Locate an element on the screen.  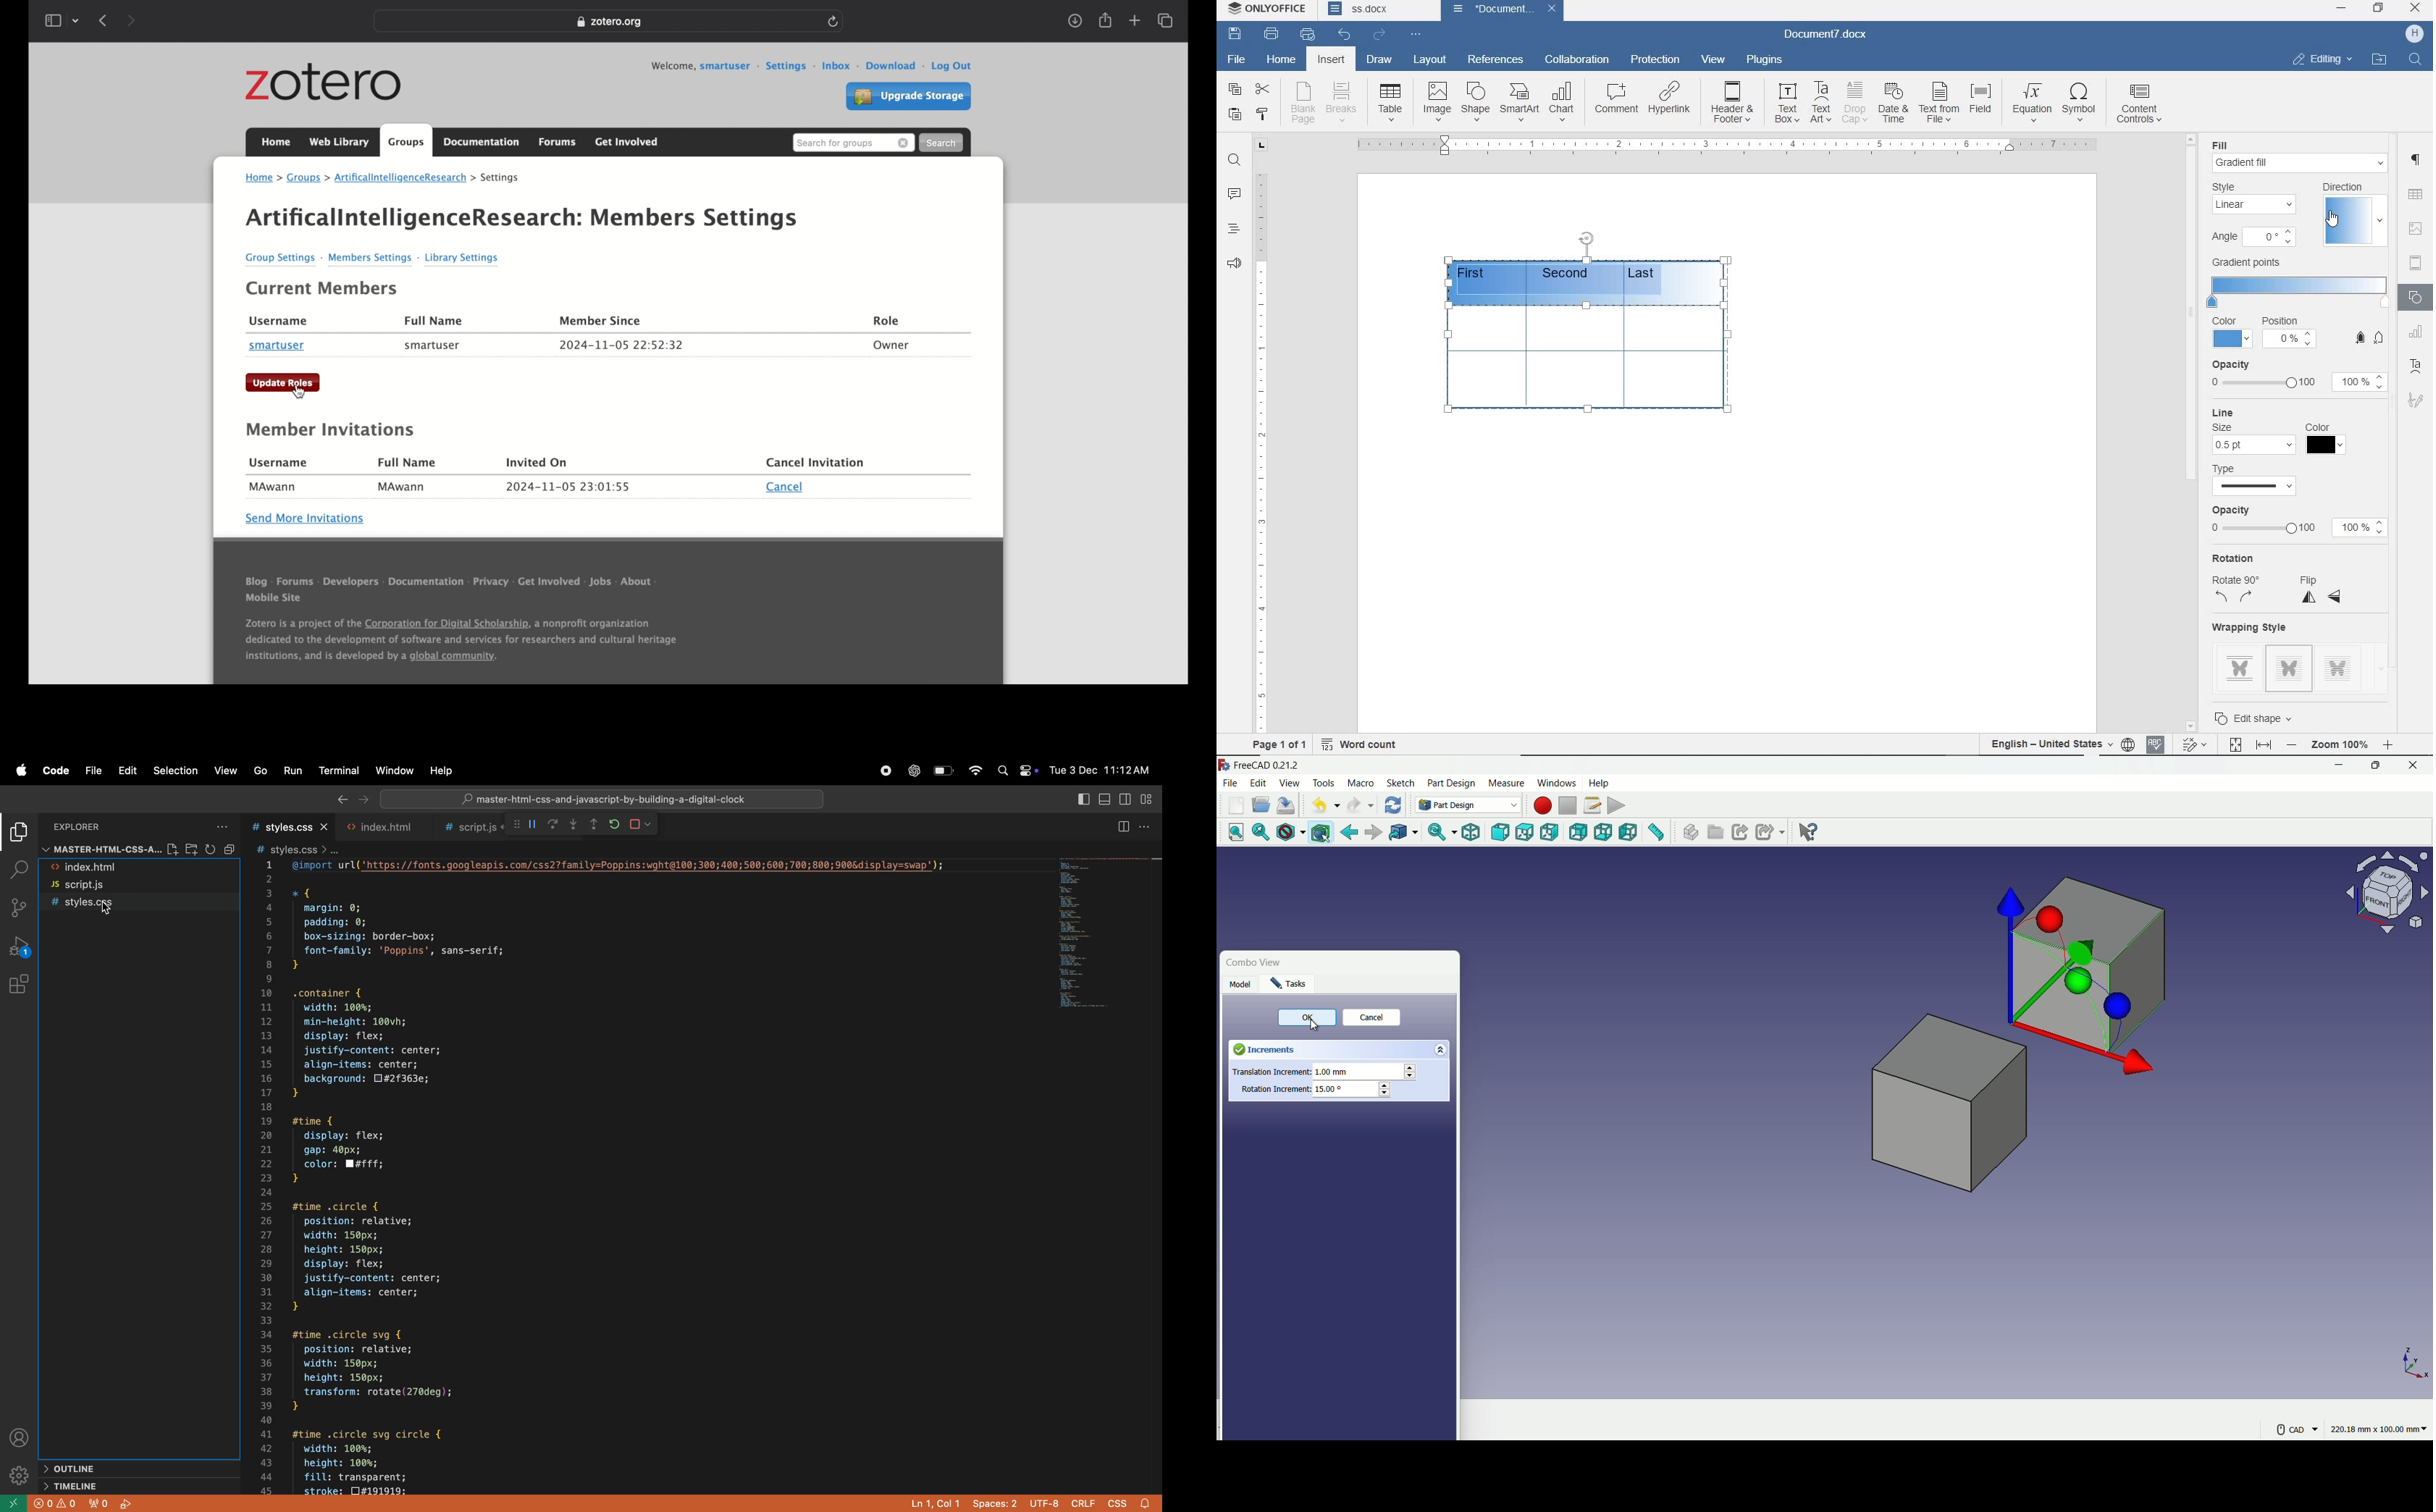
search is located at coordinates (943, 143).